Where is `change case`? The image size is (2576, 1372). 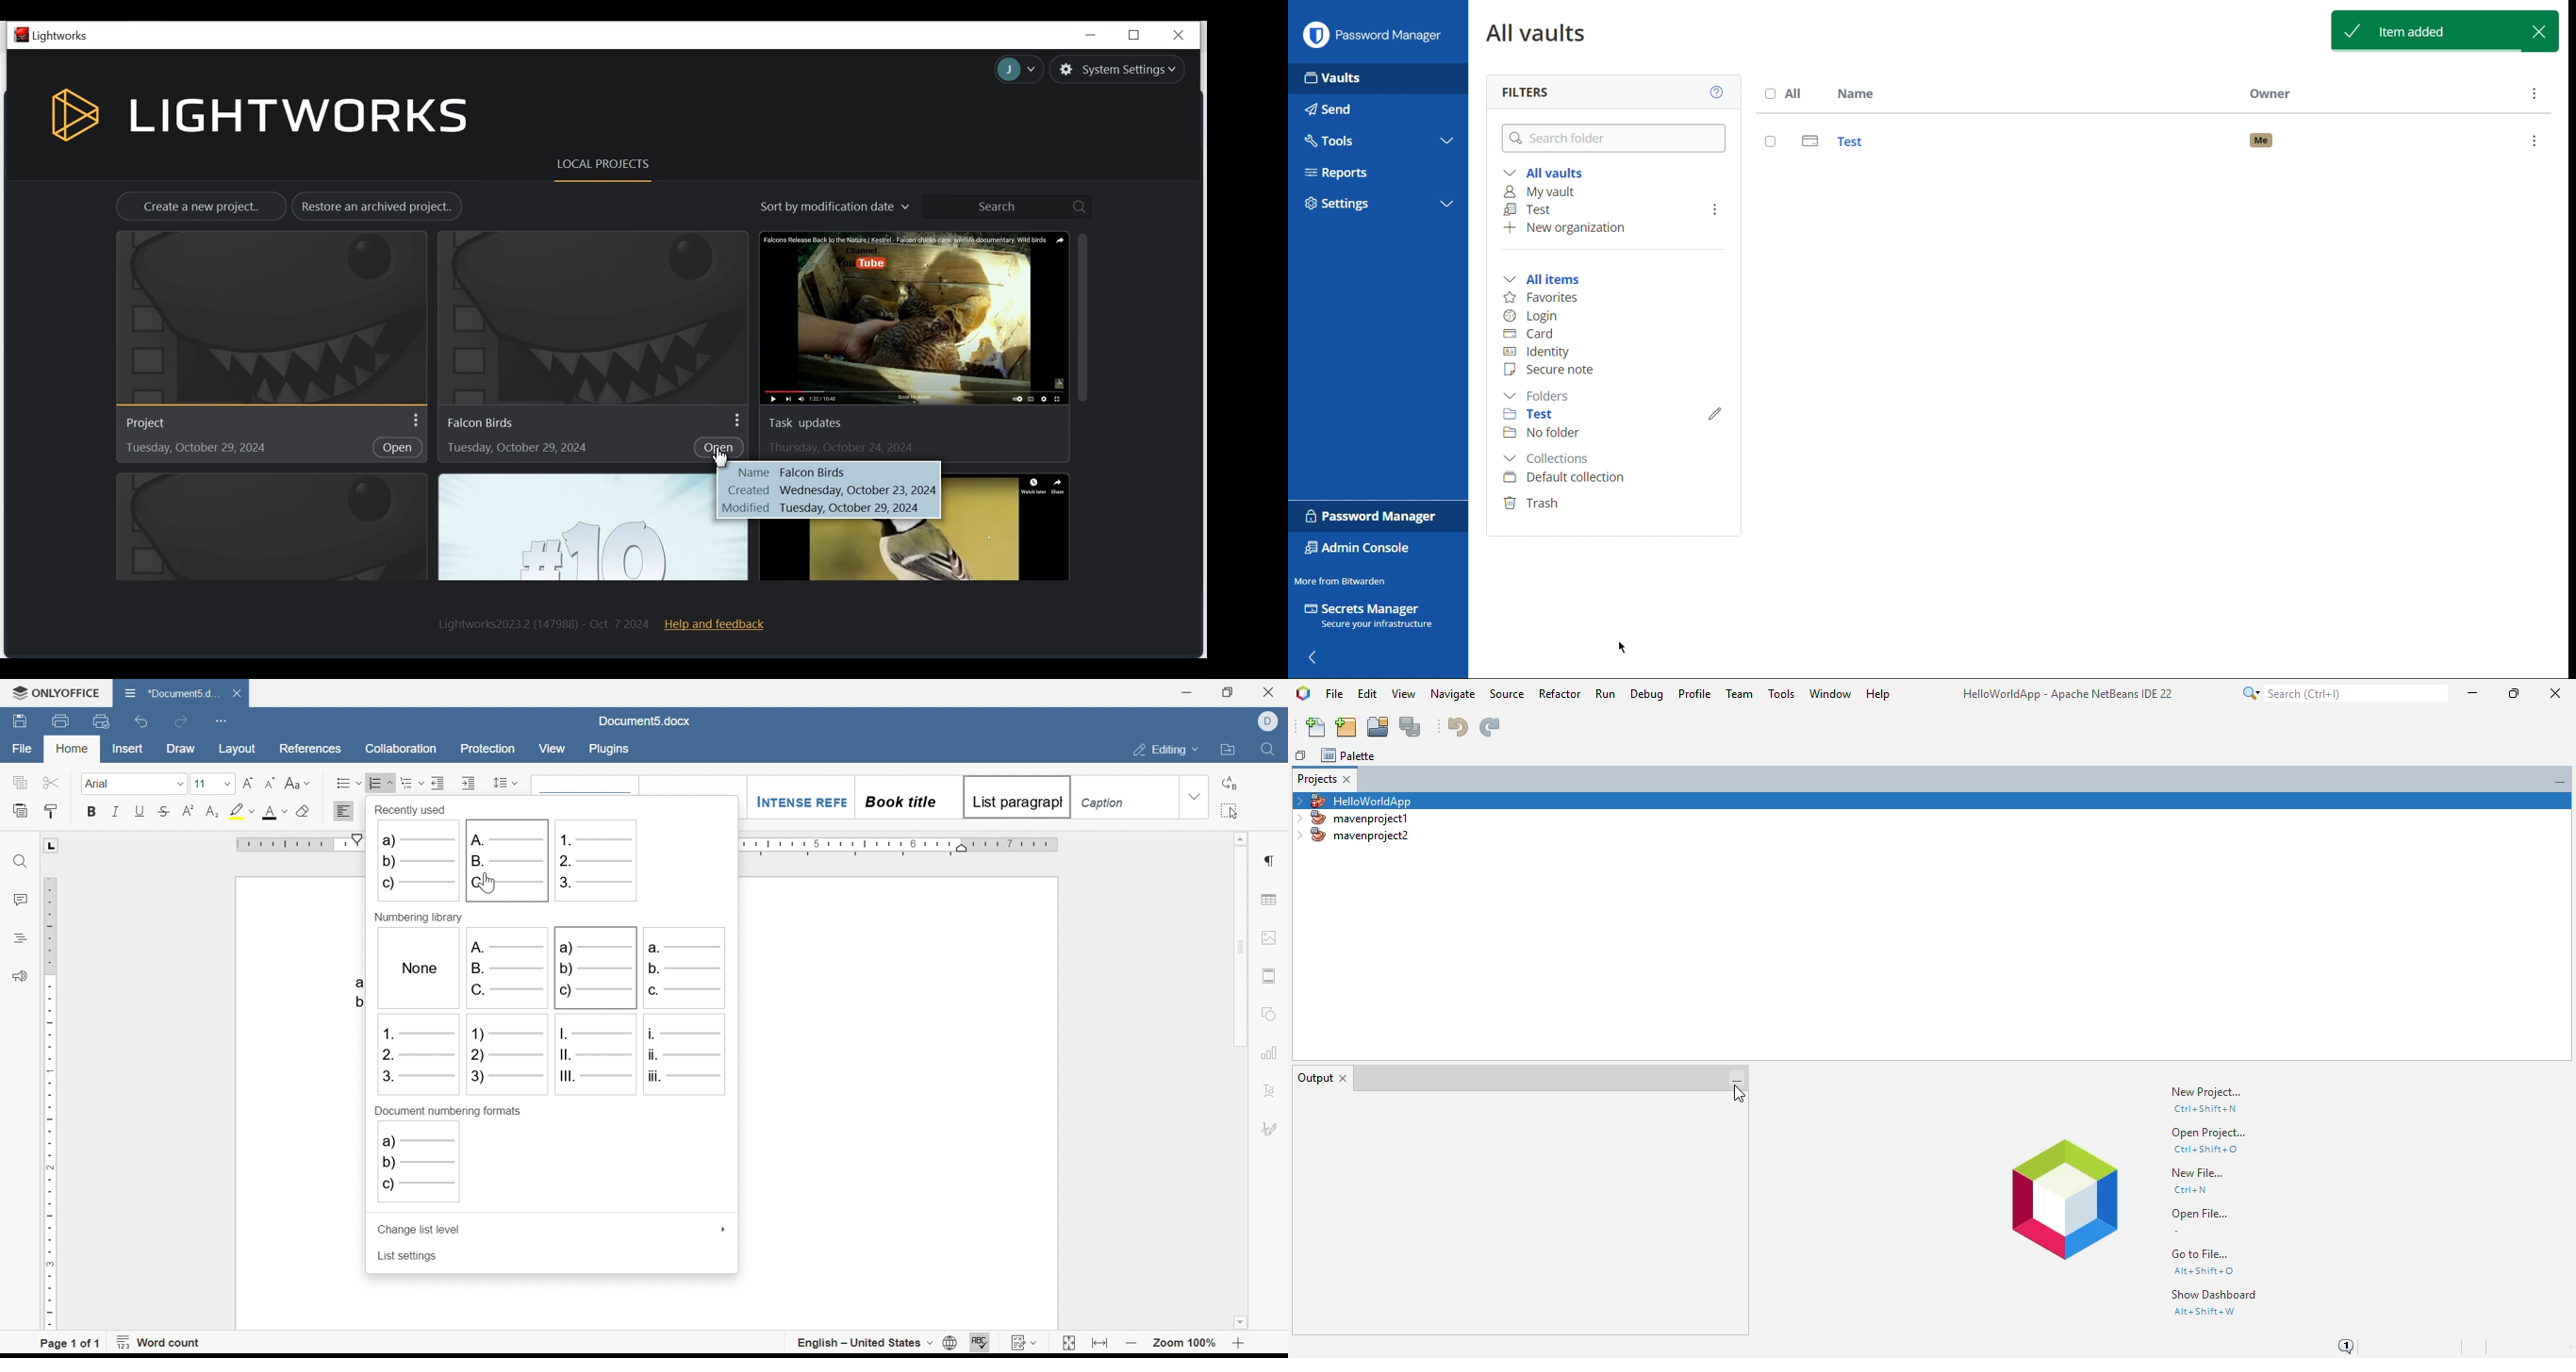
change case is located at coordinates (299, 784).